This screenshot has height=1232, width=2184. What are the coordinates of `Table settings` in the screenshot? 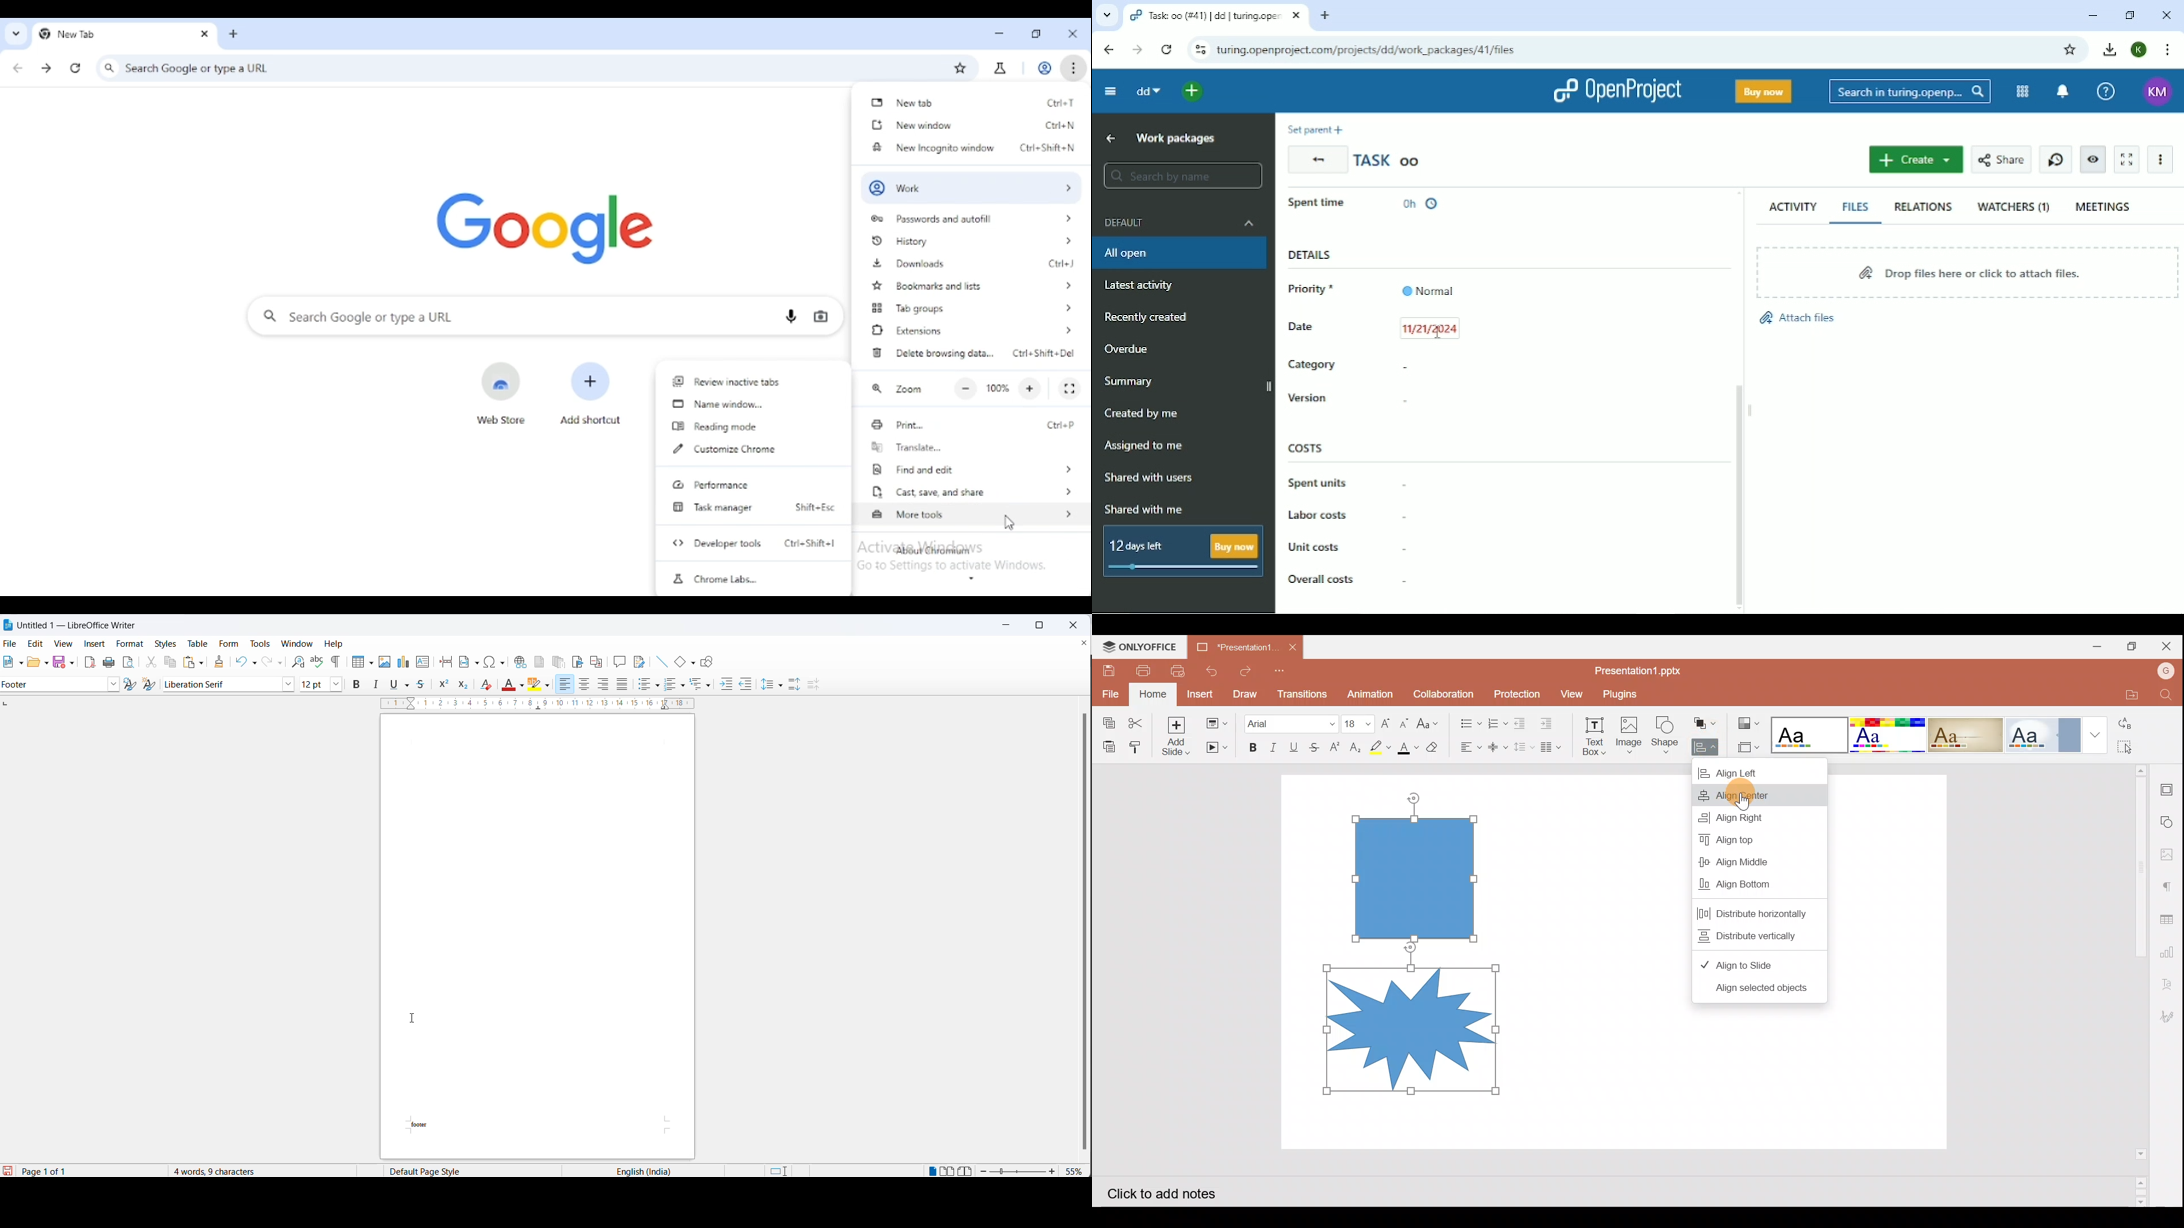 It's located at (2171, 919).